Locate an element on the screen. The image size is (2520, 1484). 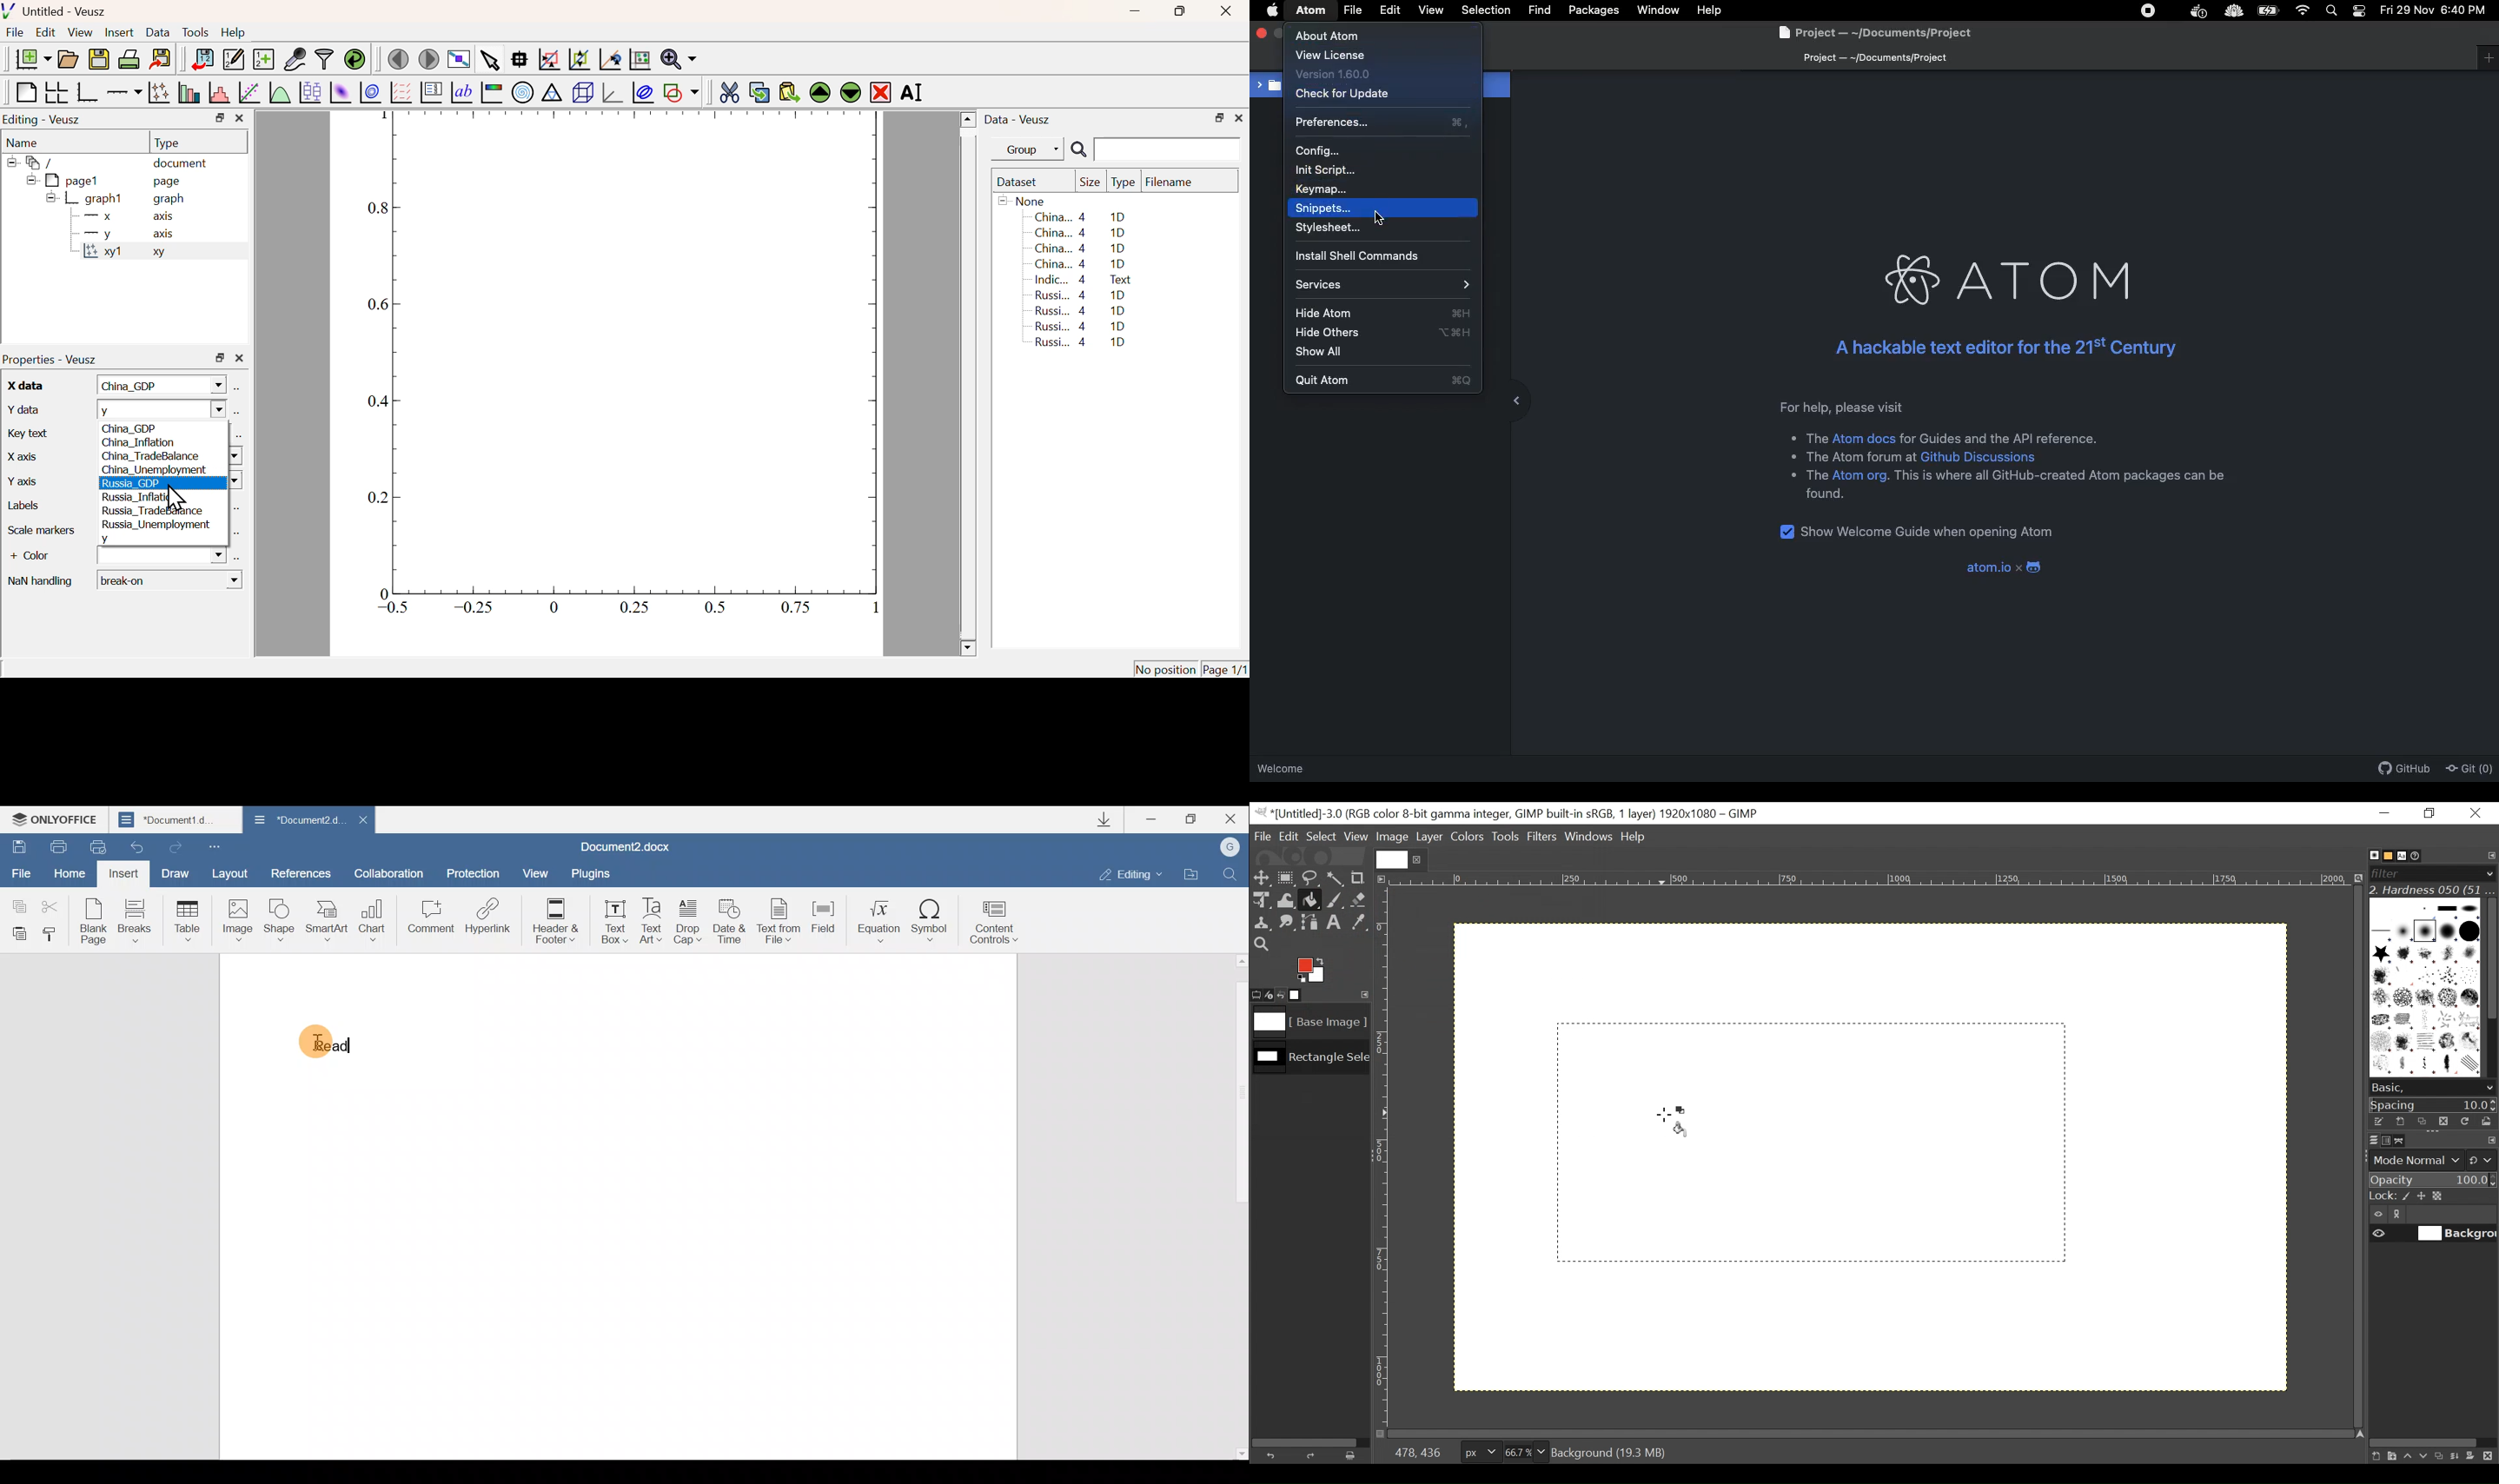
Search is located at coordinates (1078, 150).